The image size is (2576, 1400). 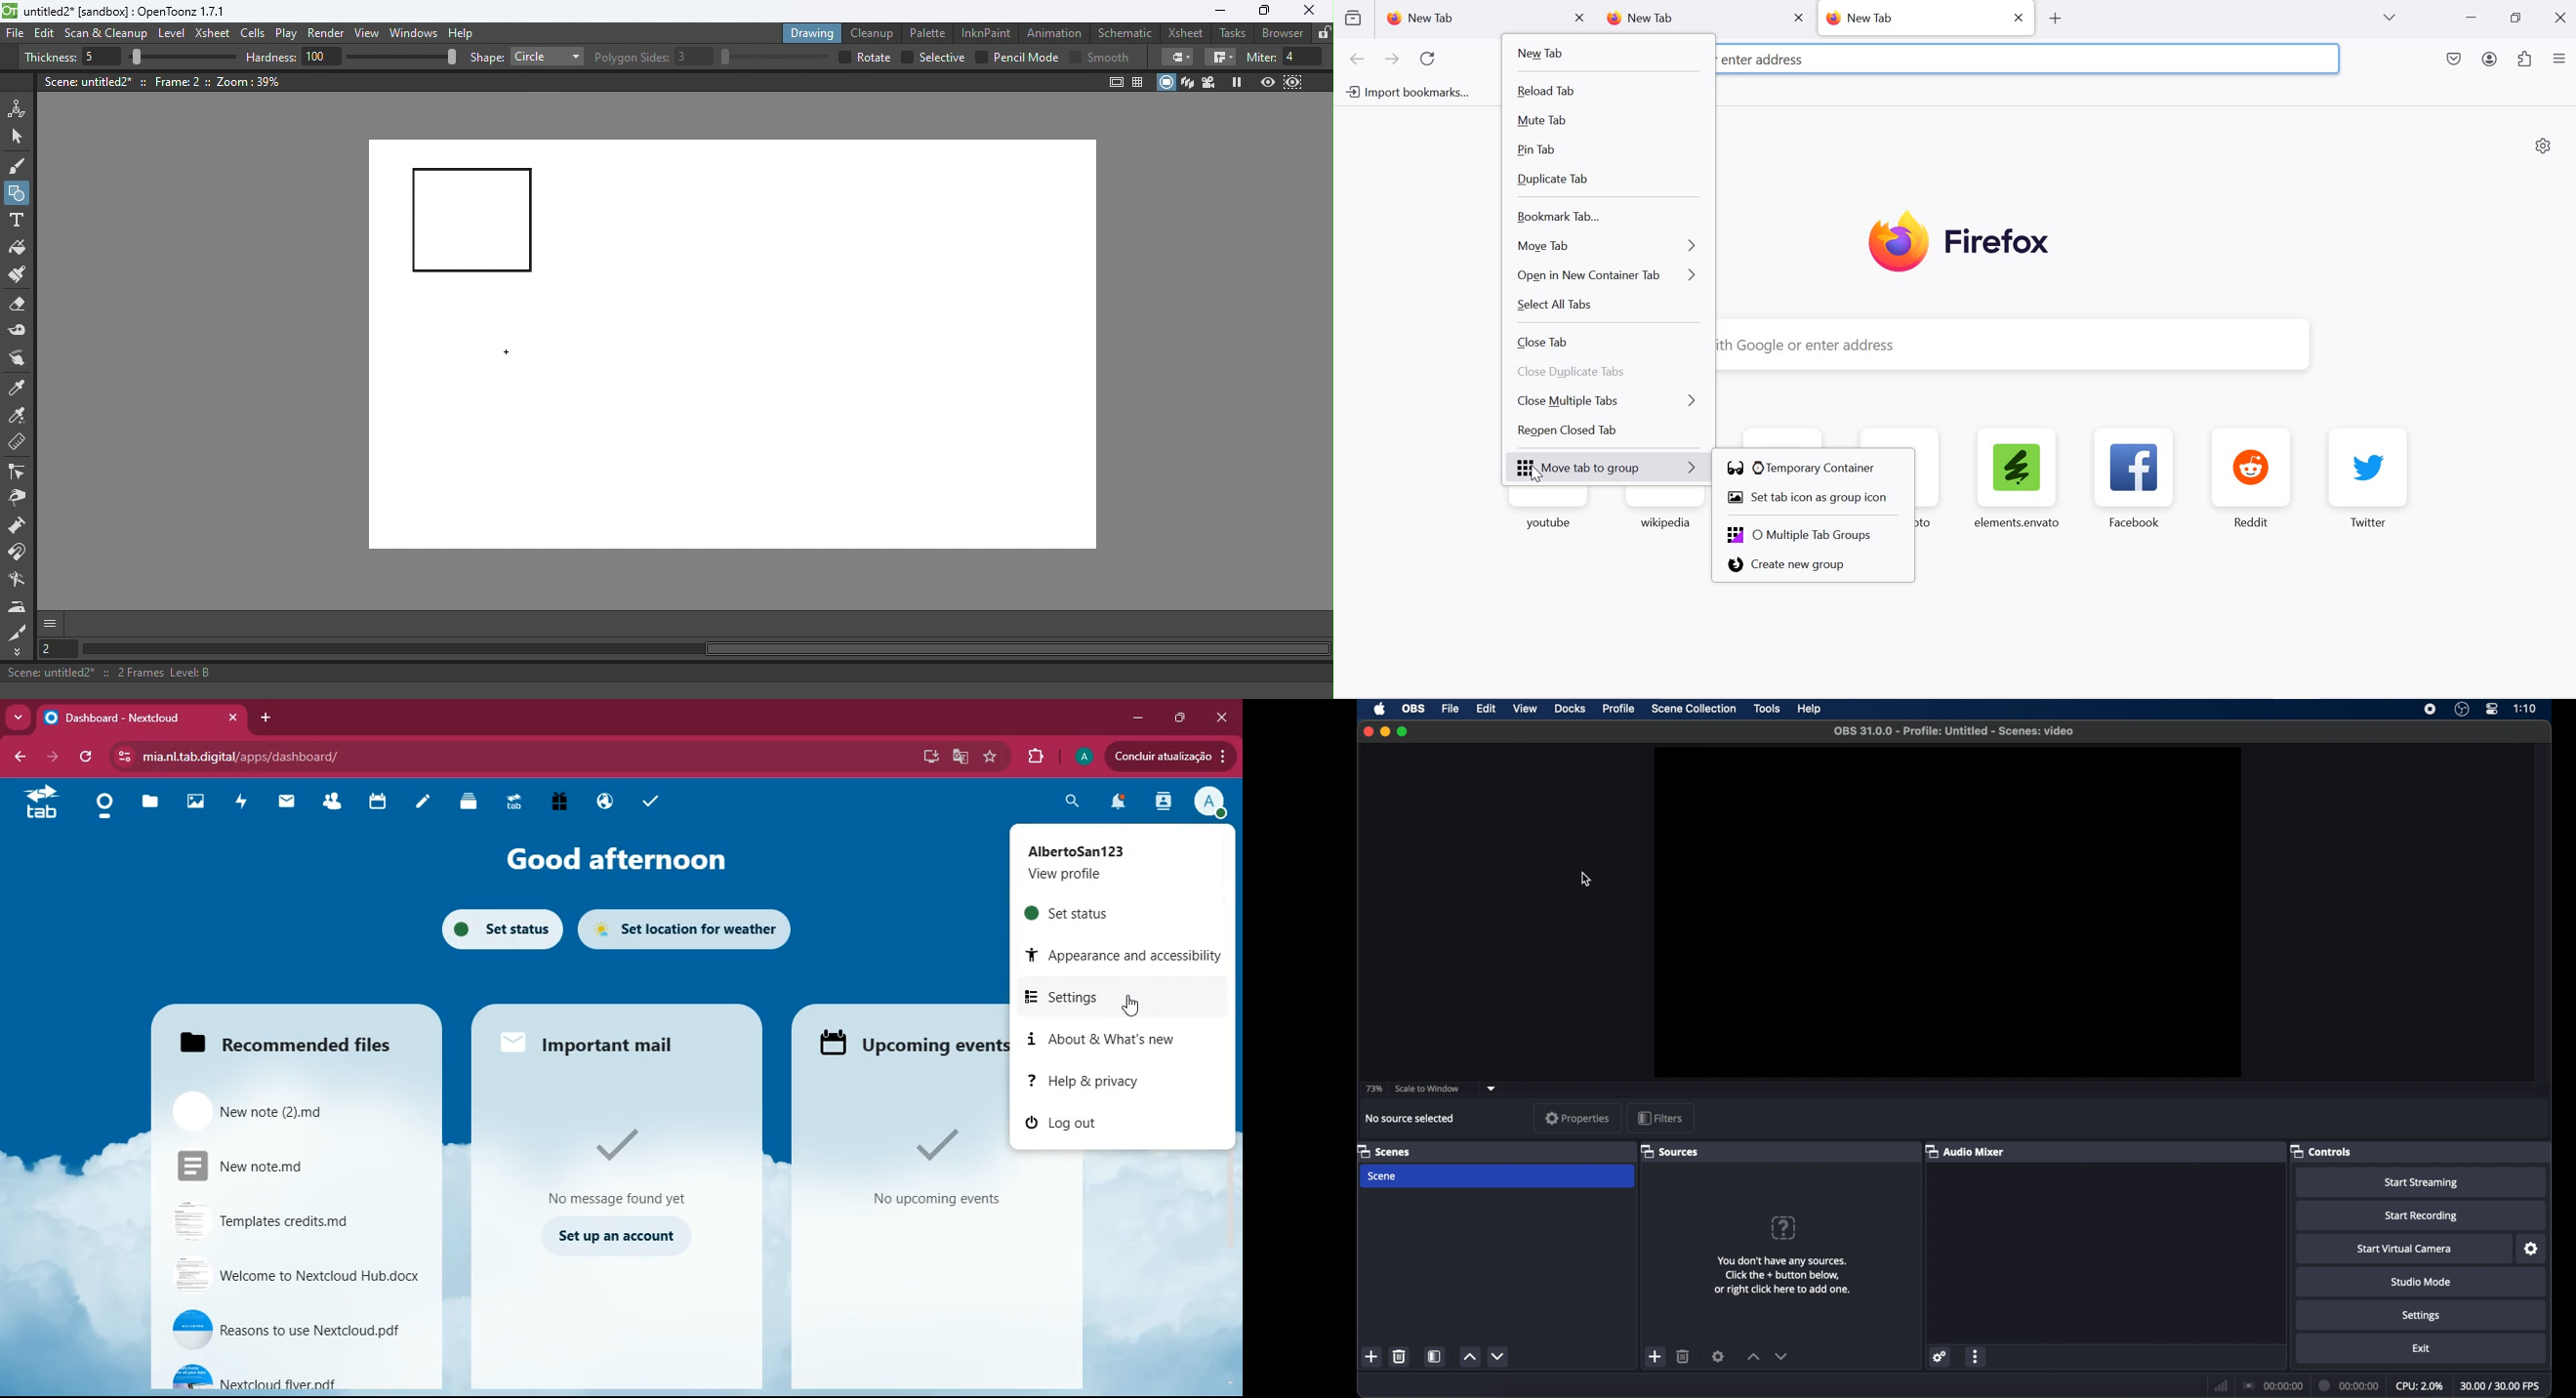 What do you see at coordinates (20, 136) in the screenshot?
I see `Selection tool` at bounding box center [20, 136].